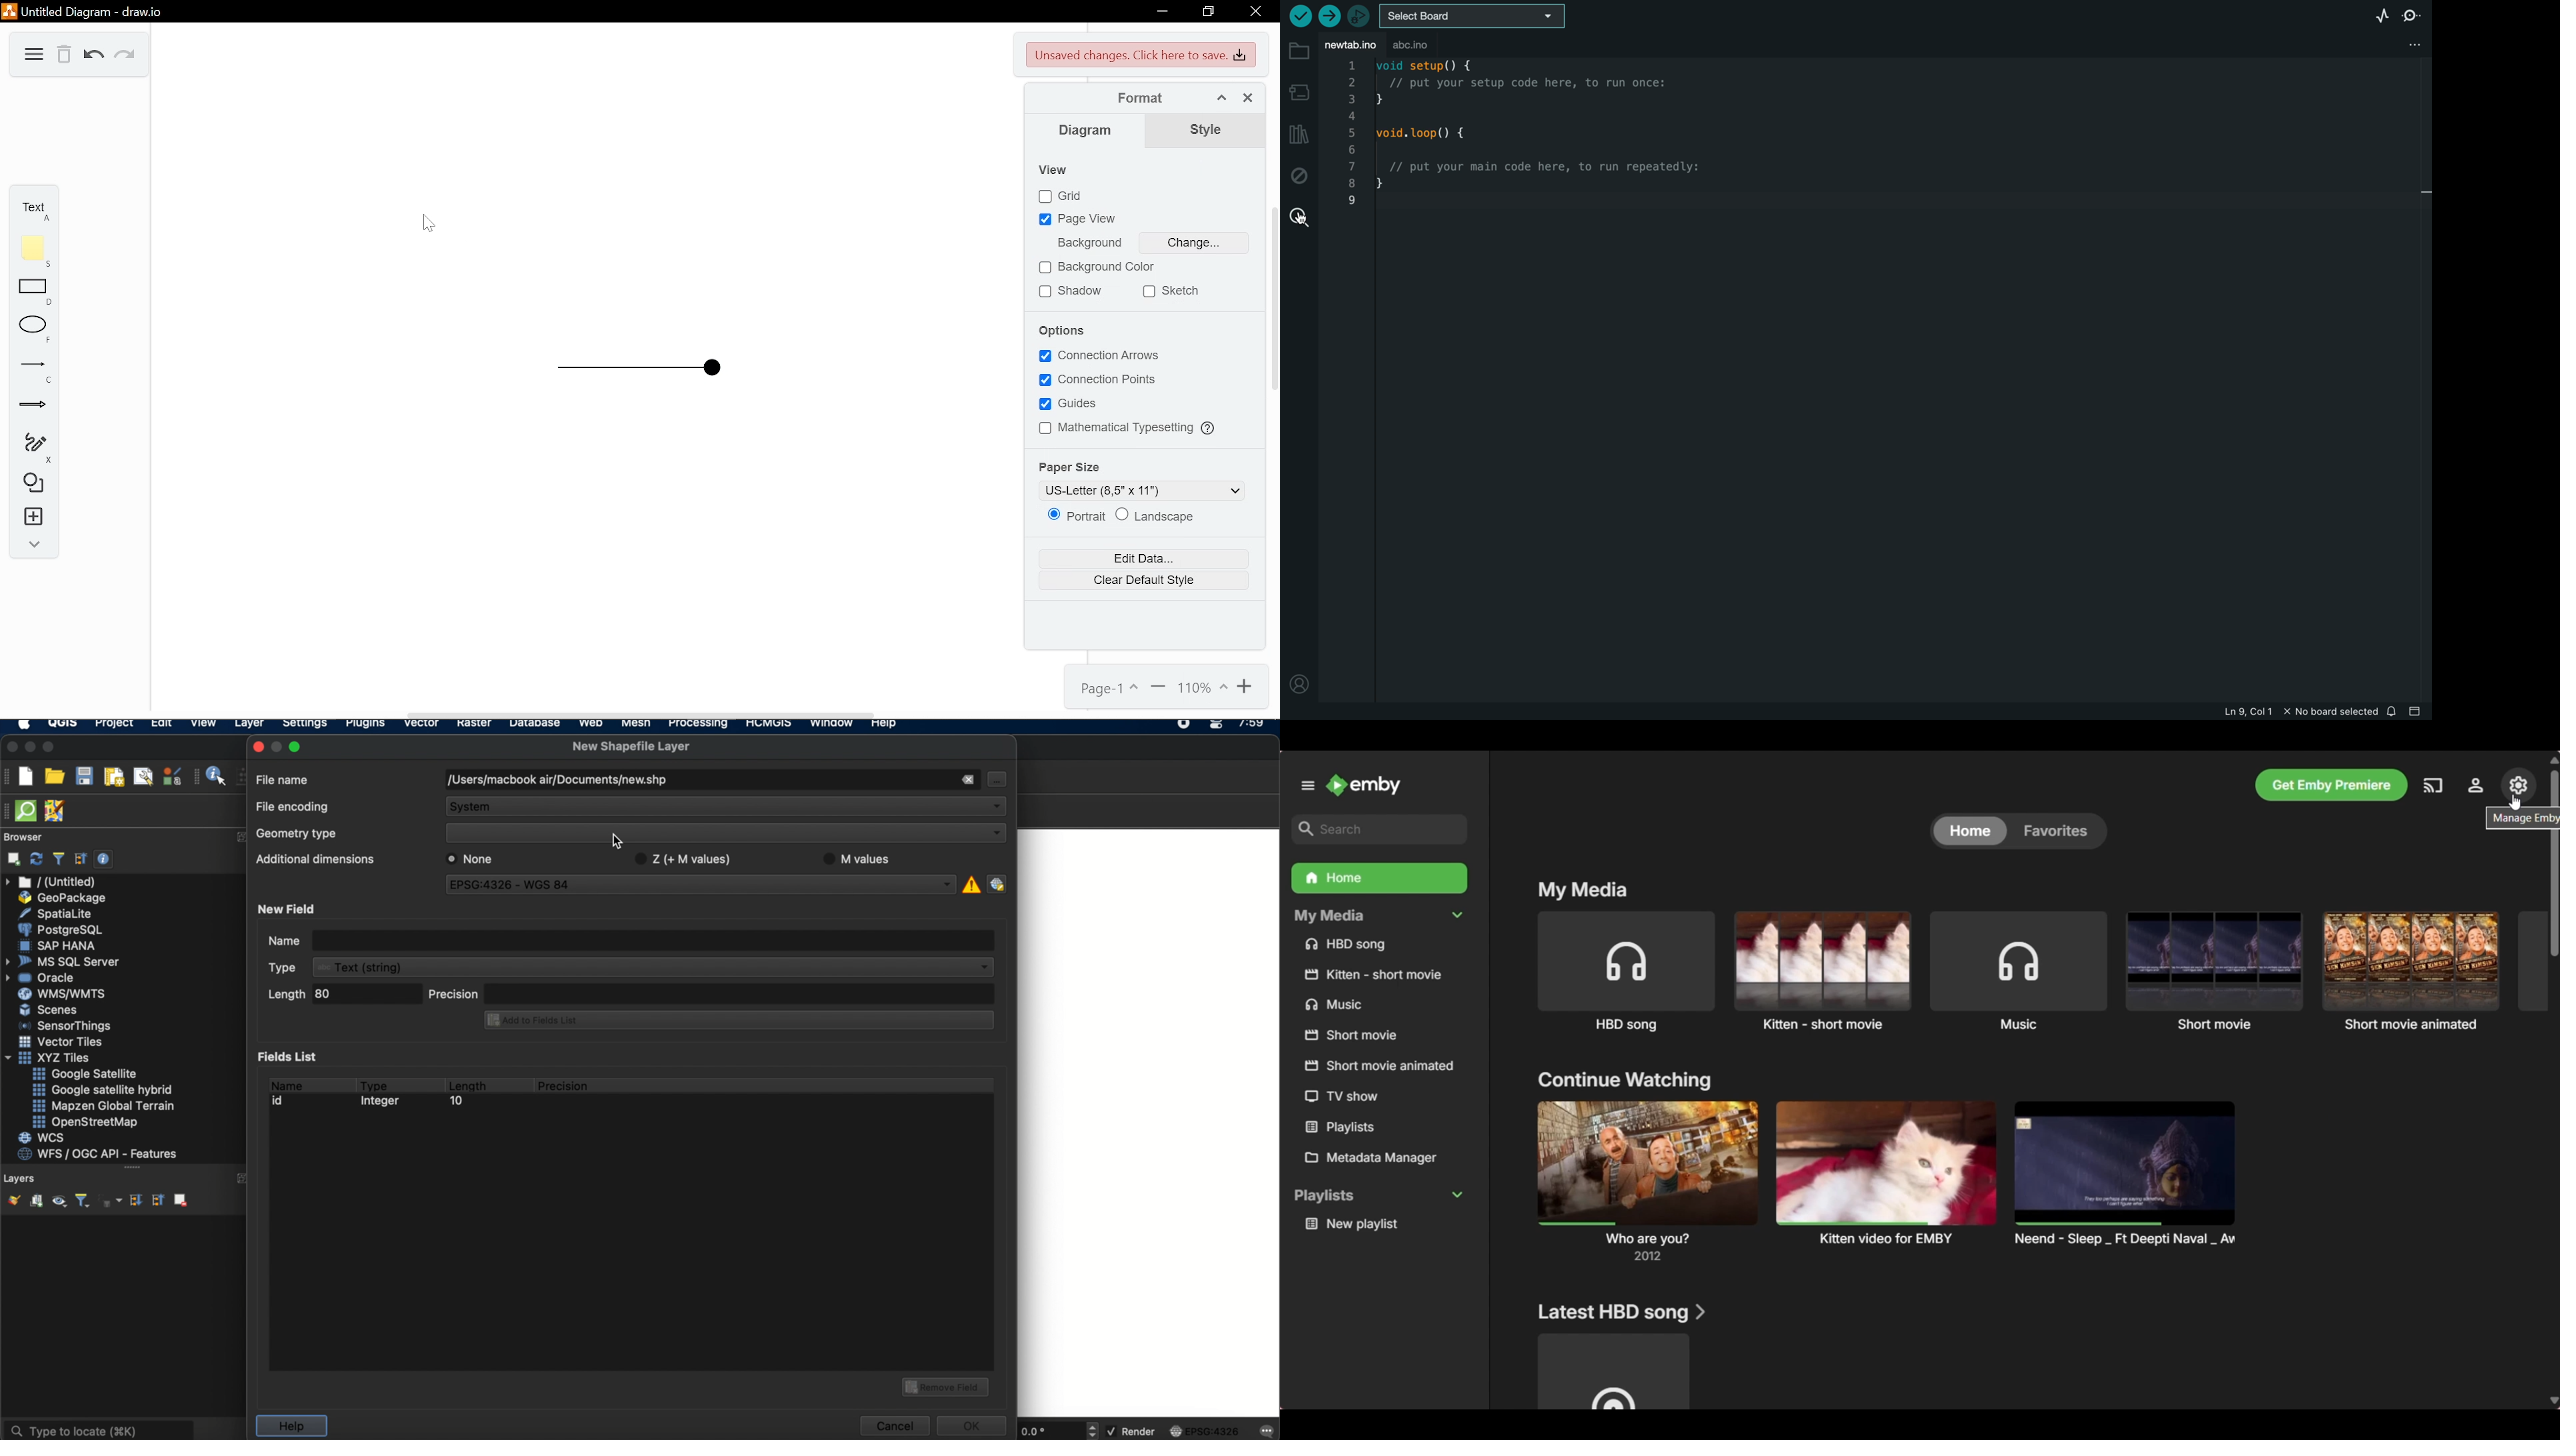 The image size is (2576, 1456). Describe the element at coordinates (32, 249) in the screenshot. I see `Note` at that location.